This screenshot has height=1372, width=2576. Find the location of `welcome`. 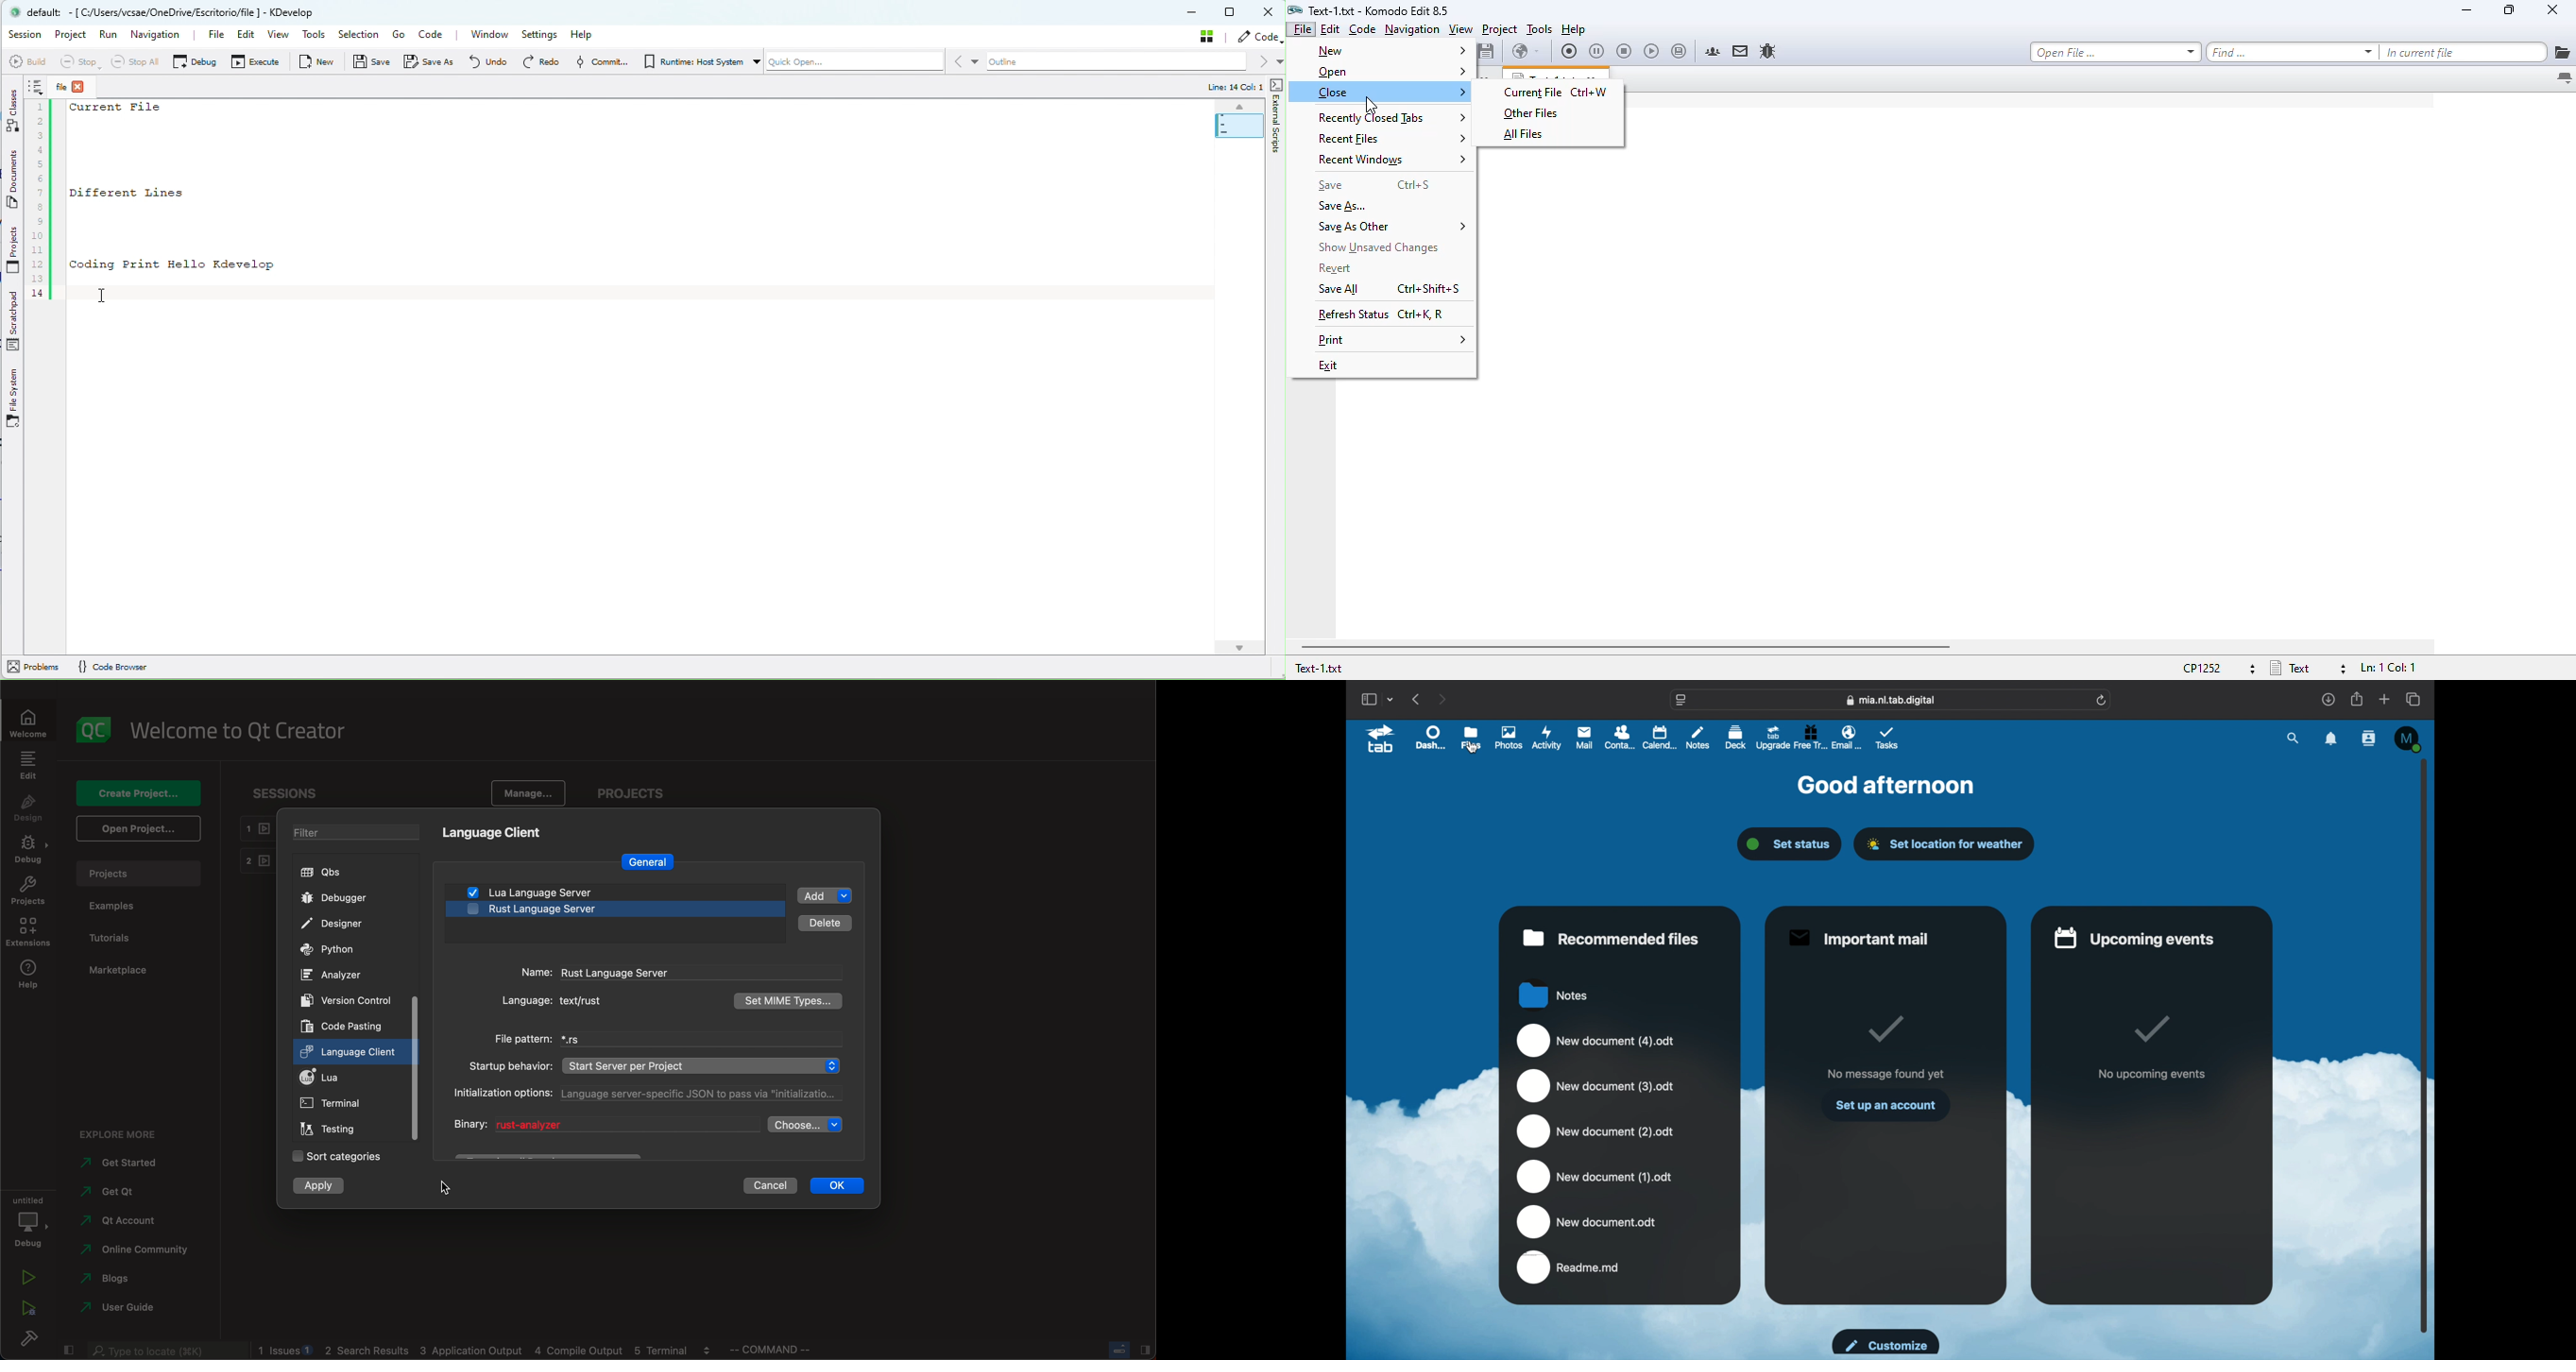

welcome is located at coordinates (237, 731).